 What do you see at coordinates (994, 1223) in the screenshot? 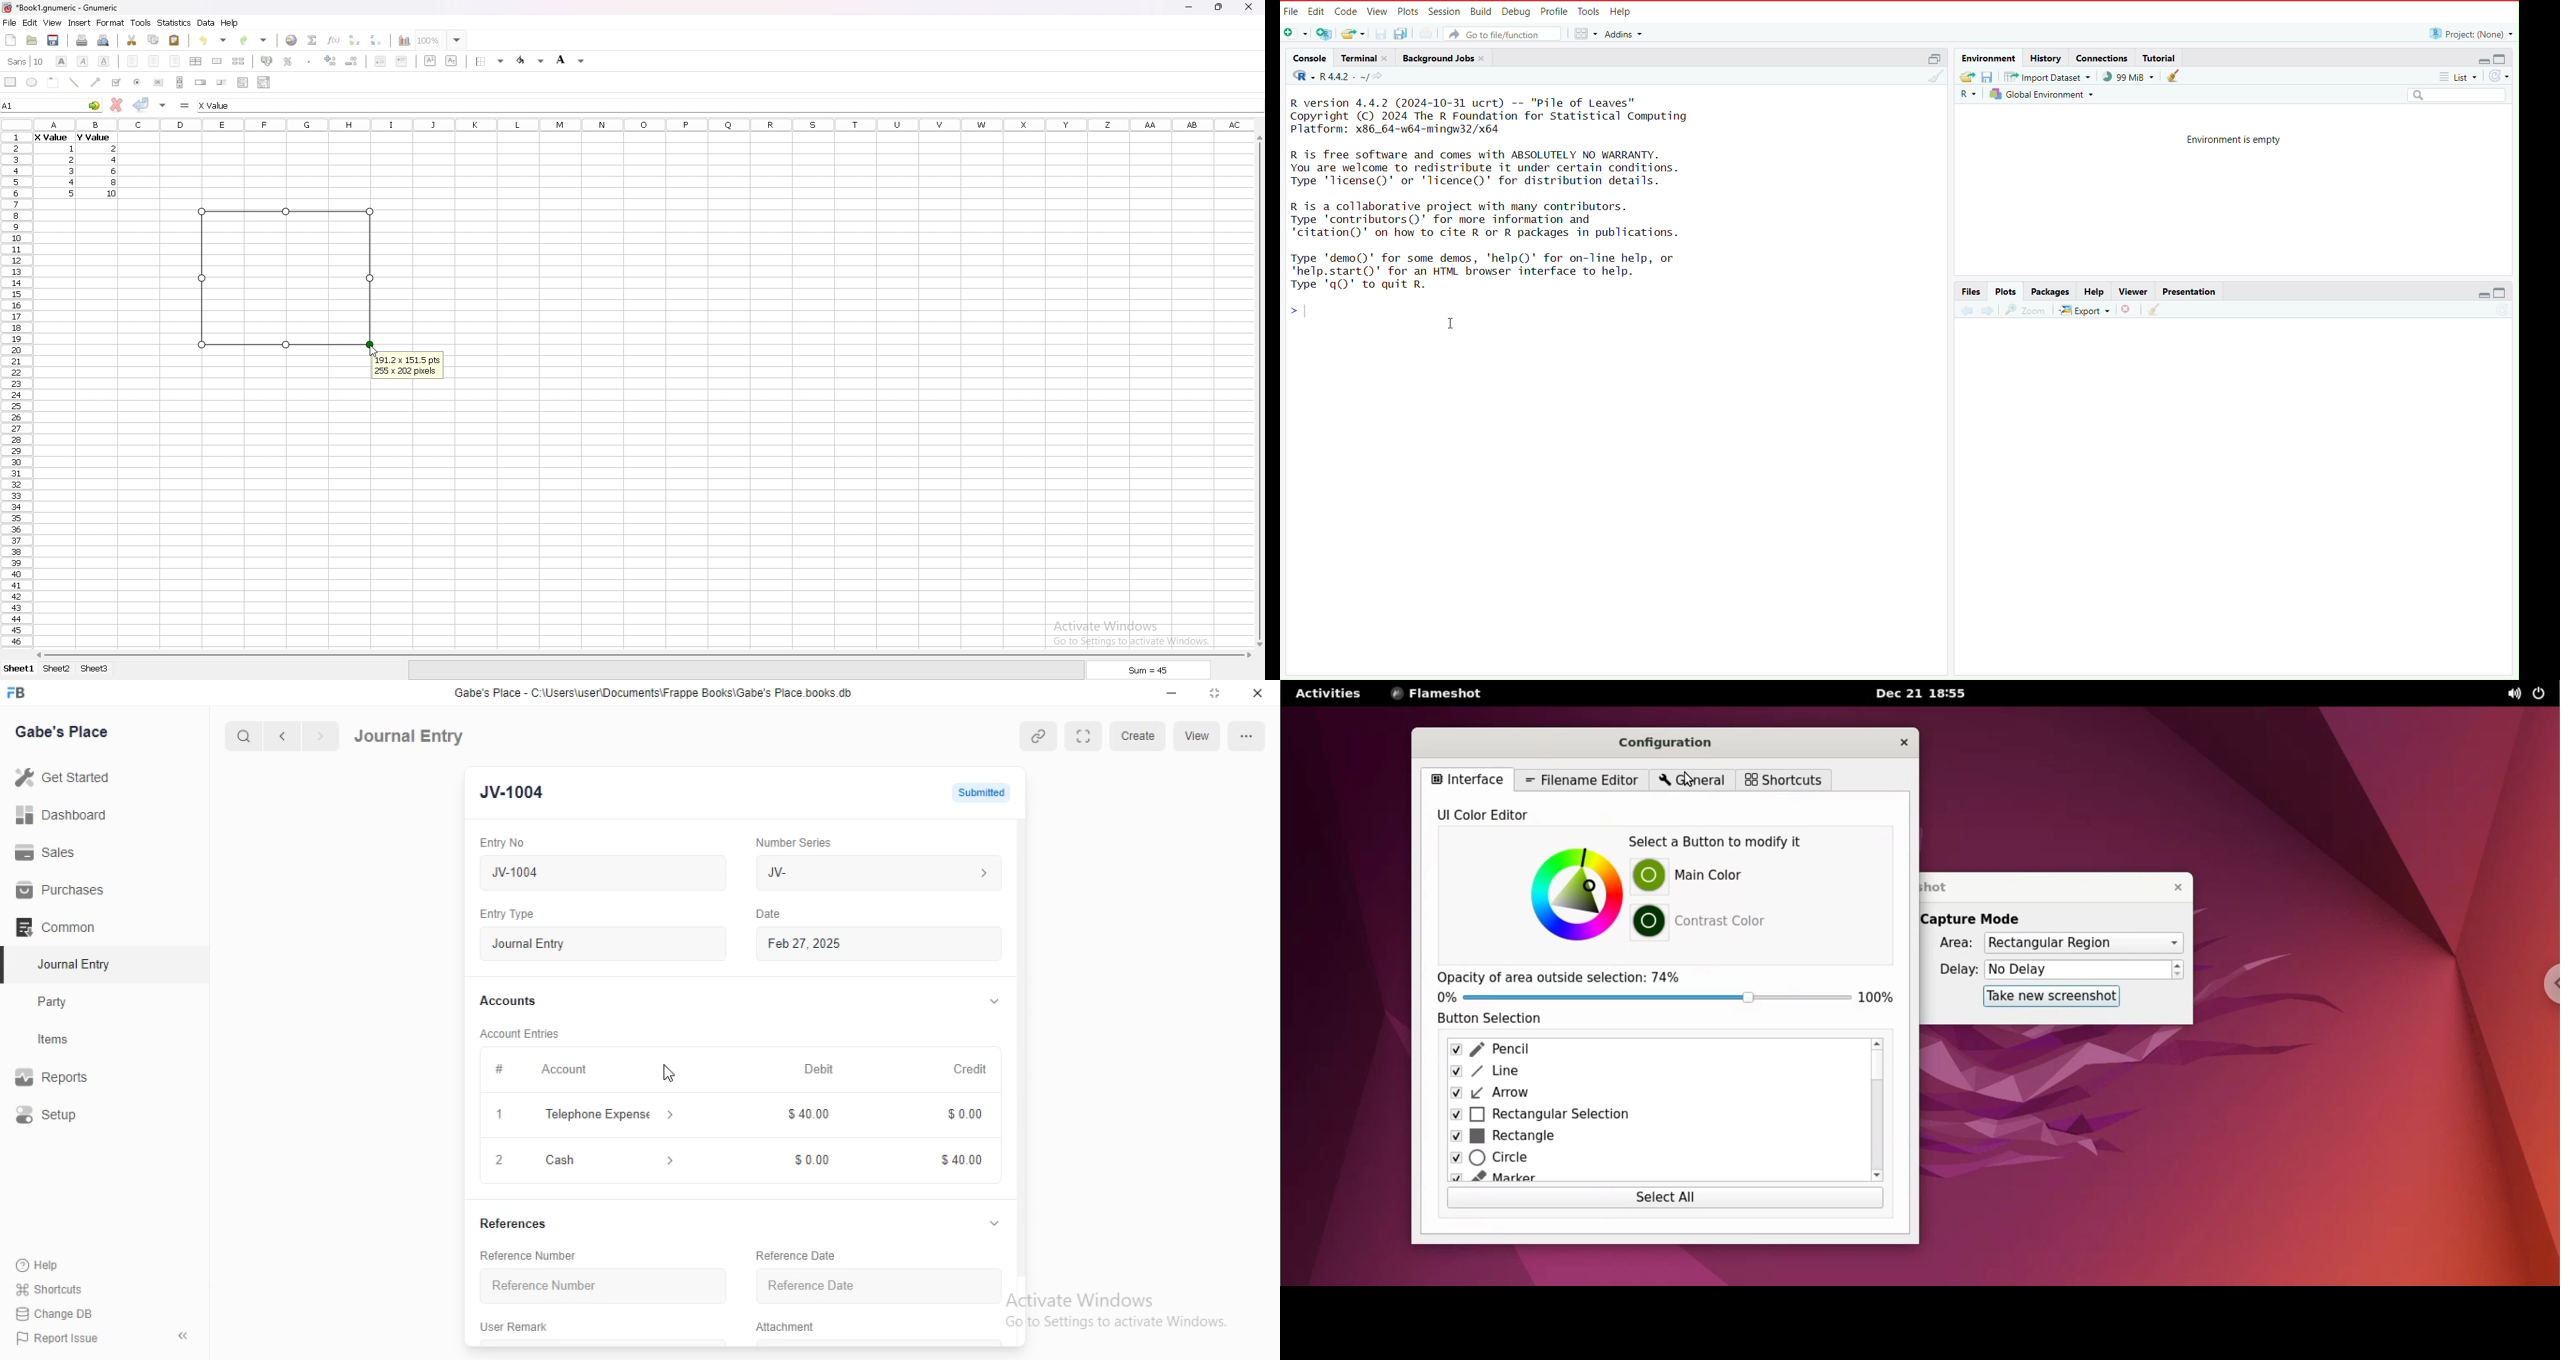
I see `Hide` at bounding box center [994, 1223].